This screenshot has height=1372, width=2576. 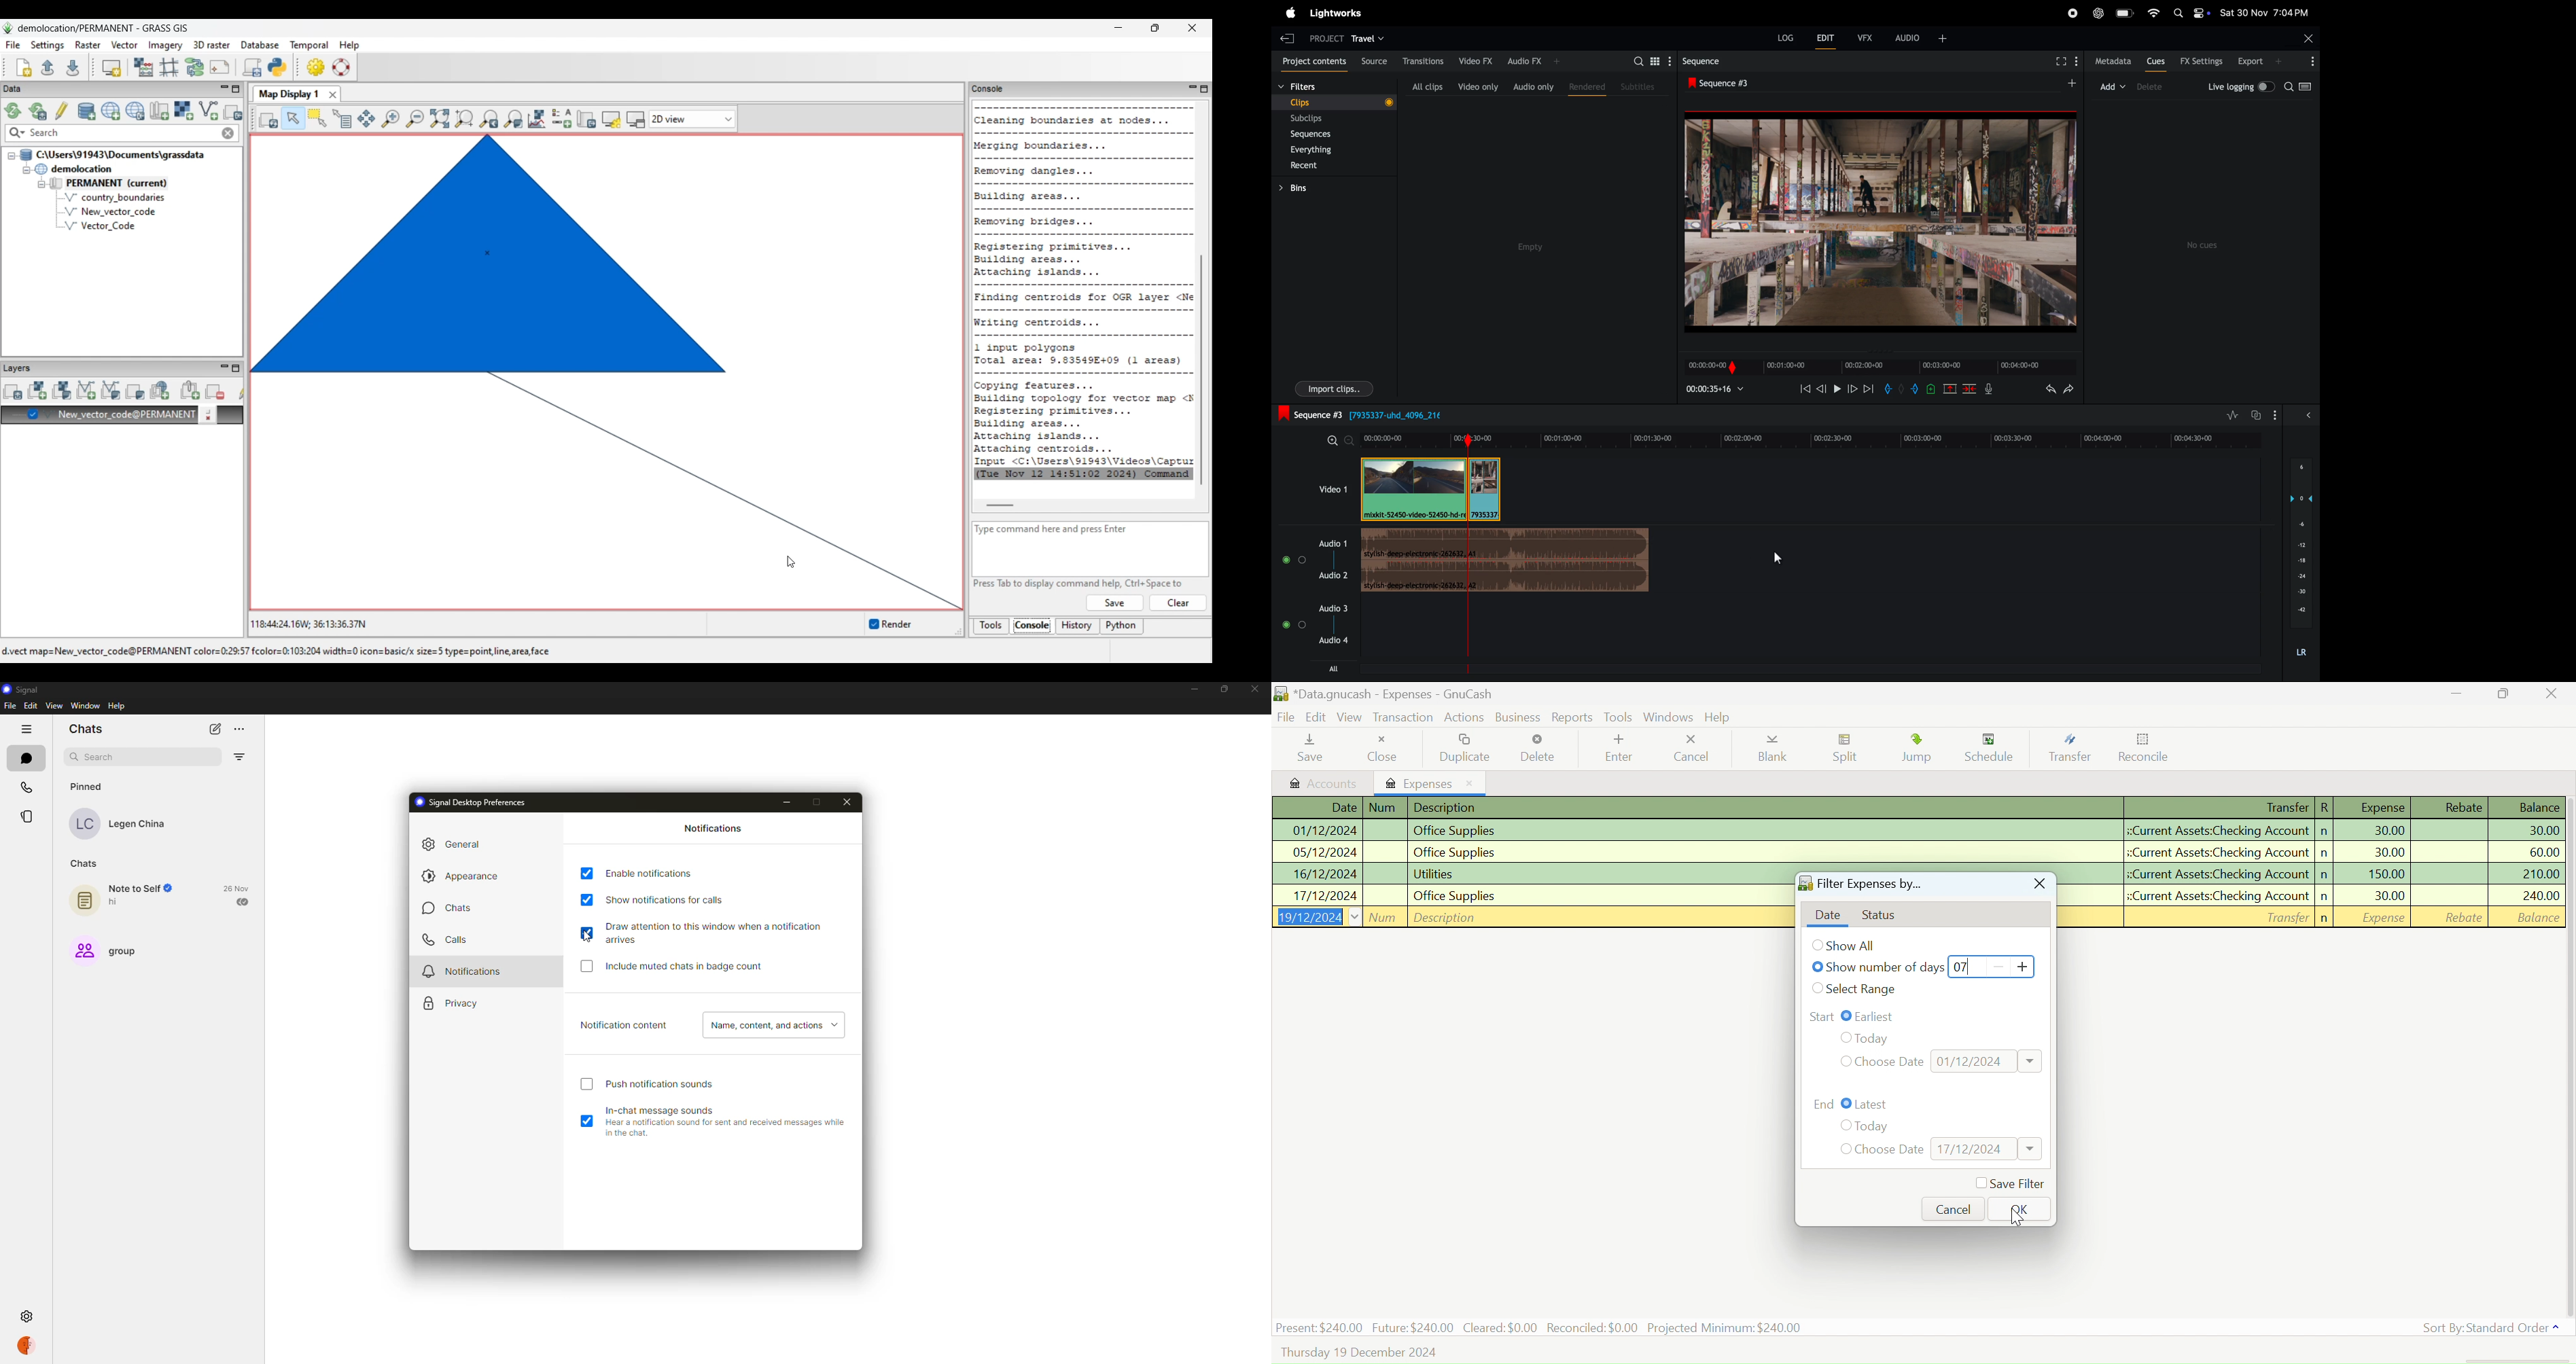 What do you see at coordinates (1818, 945) in the screenshot?
I see `Checkbox` at bounding box center [1818, 945].